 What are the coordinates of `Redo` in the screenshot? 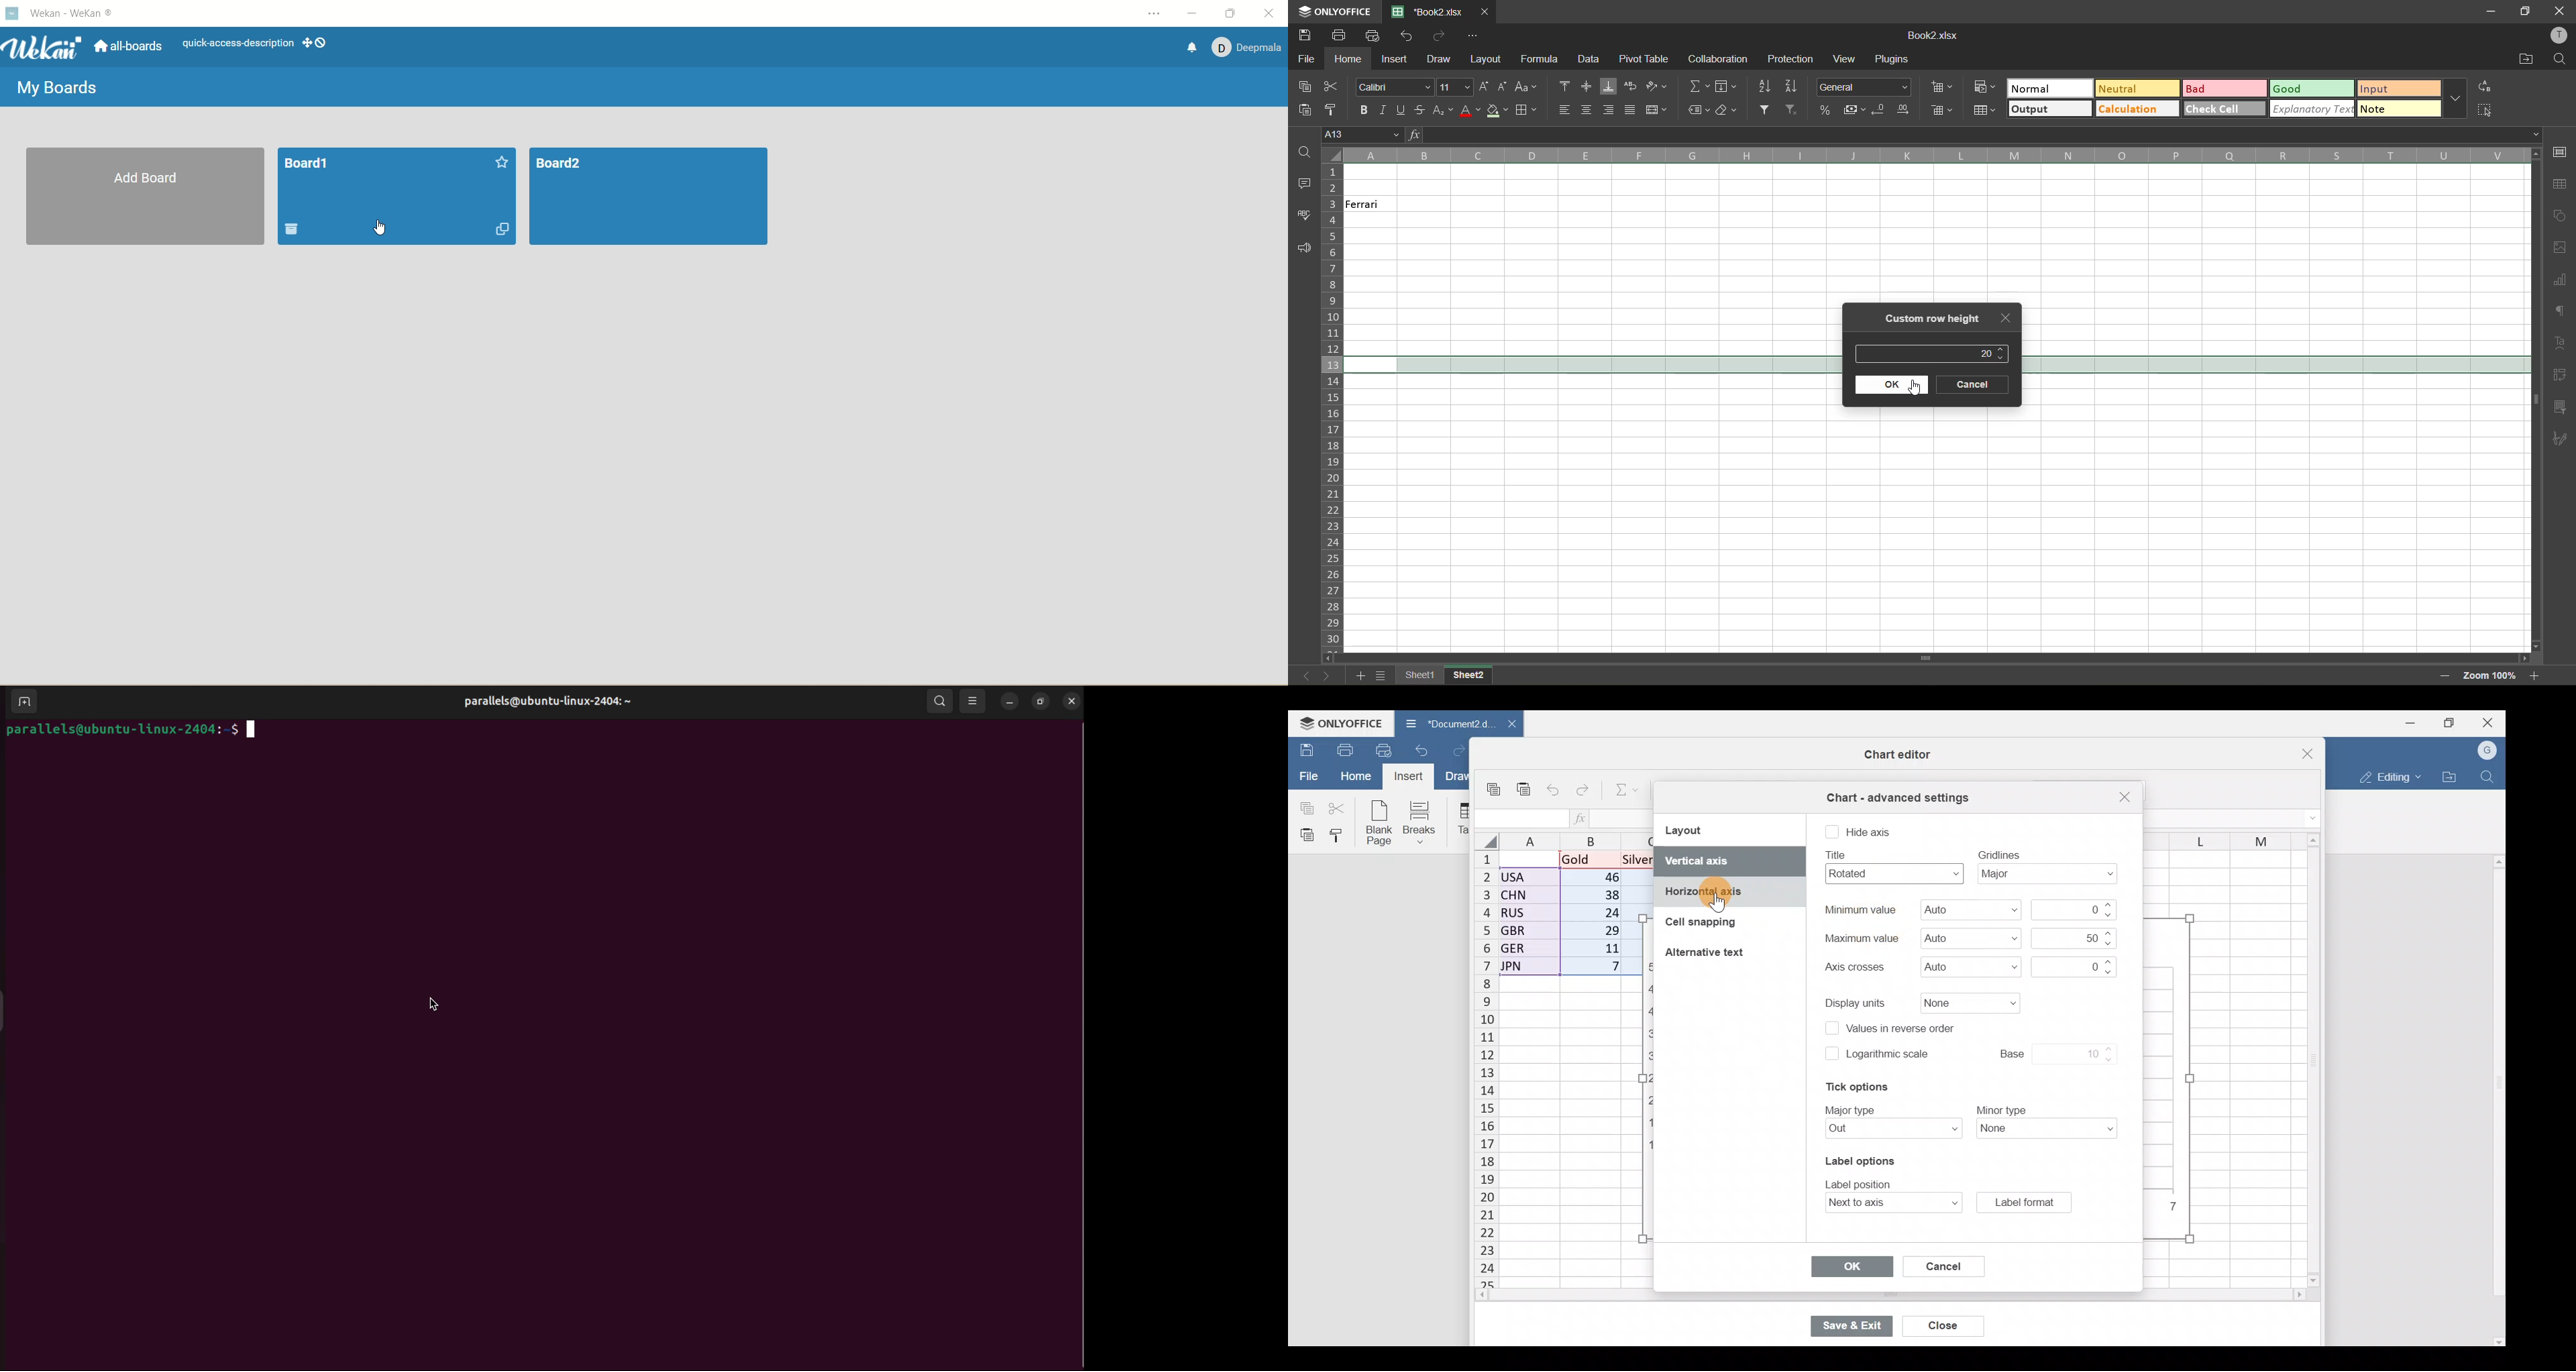 It's located at (1586, 787).